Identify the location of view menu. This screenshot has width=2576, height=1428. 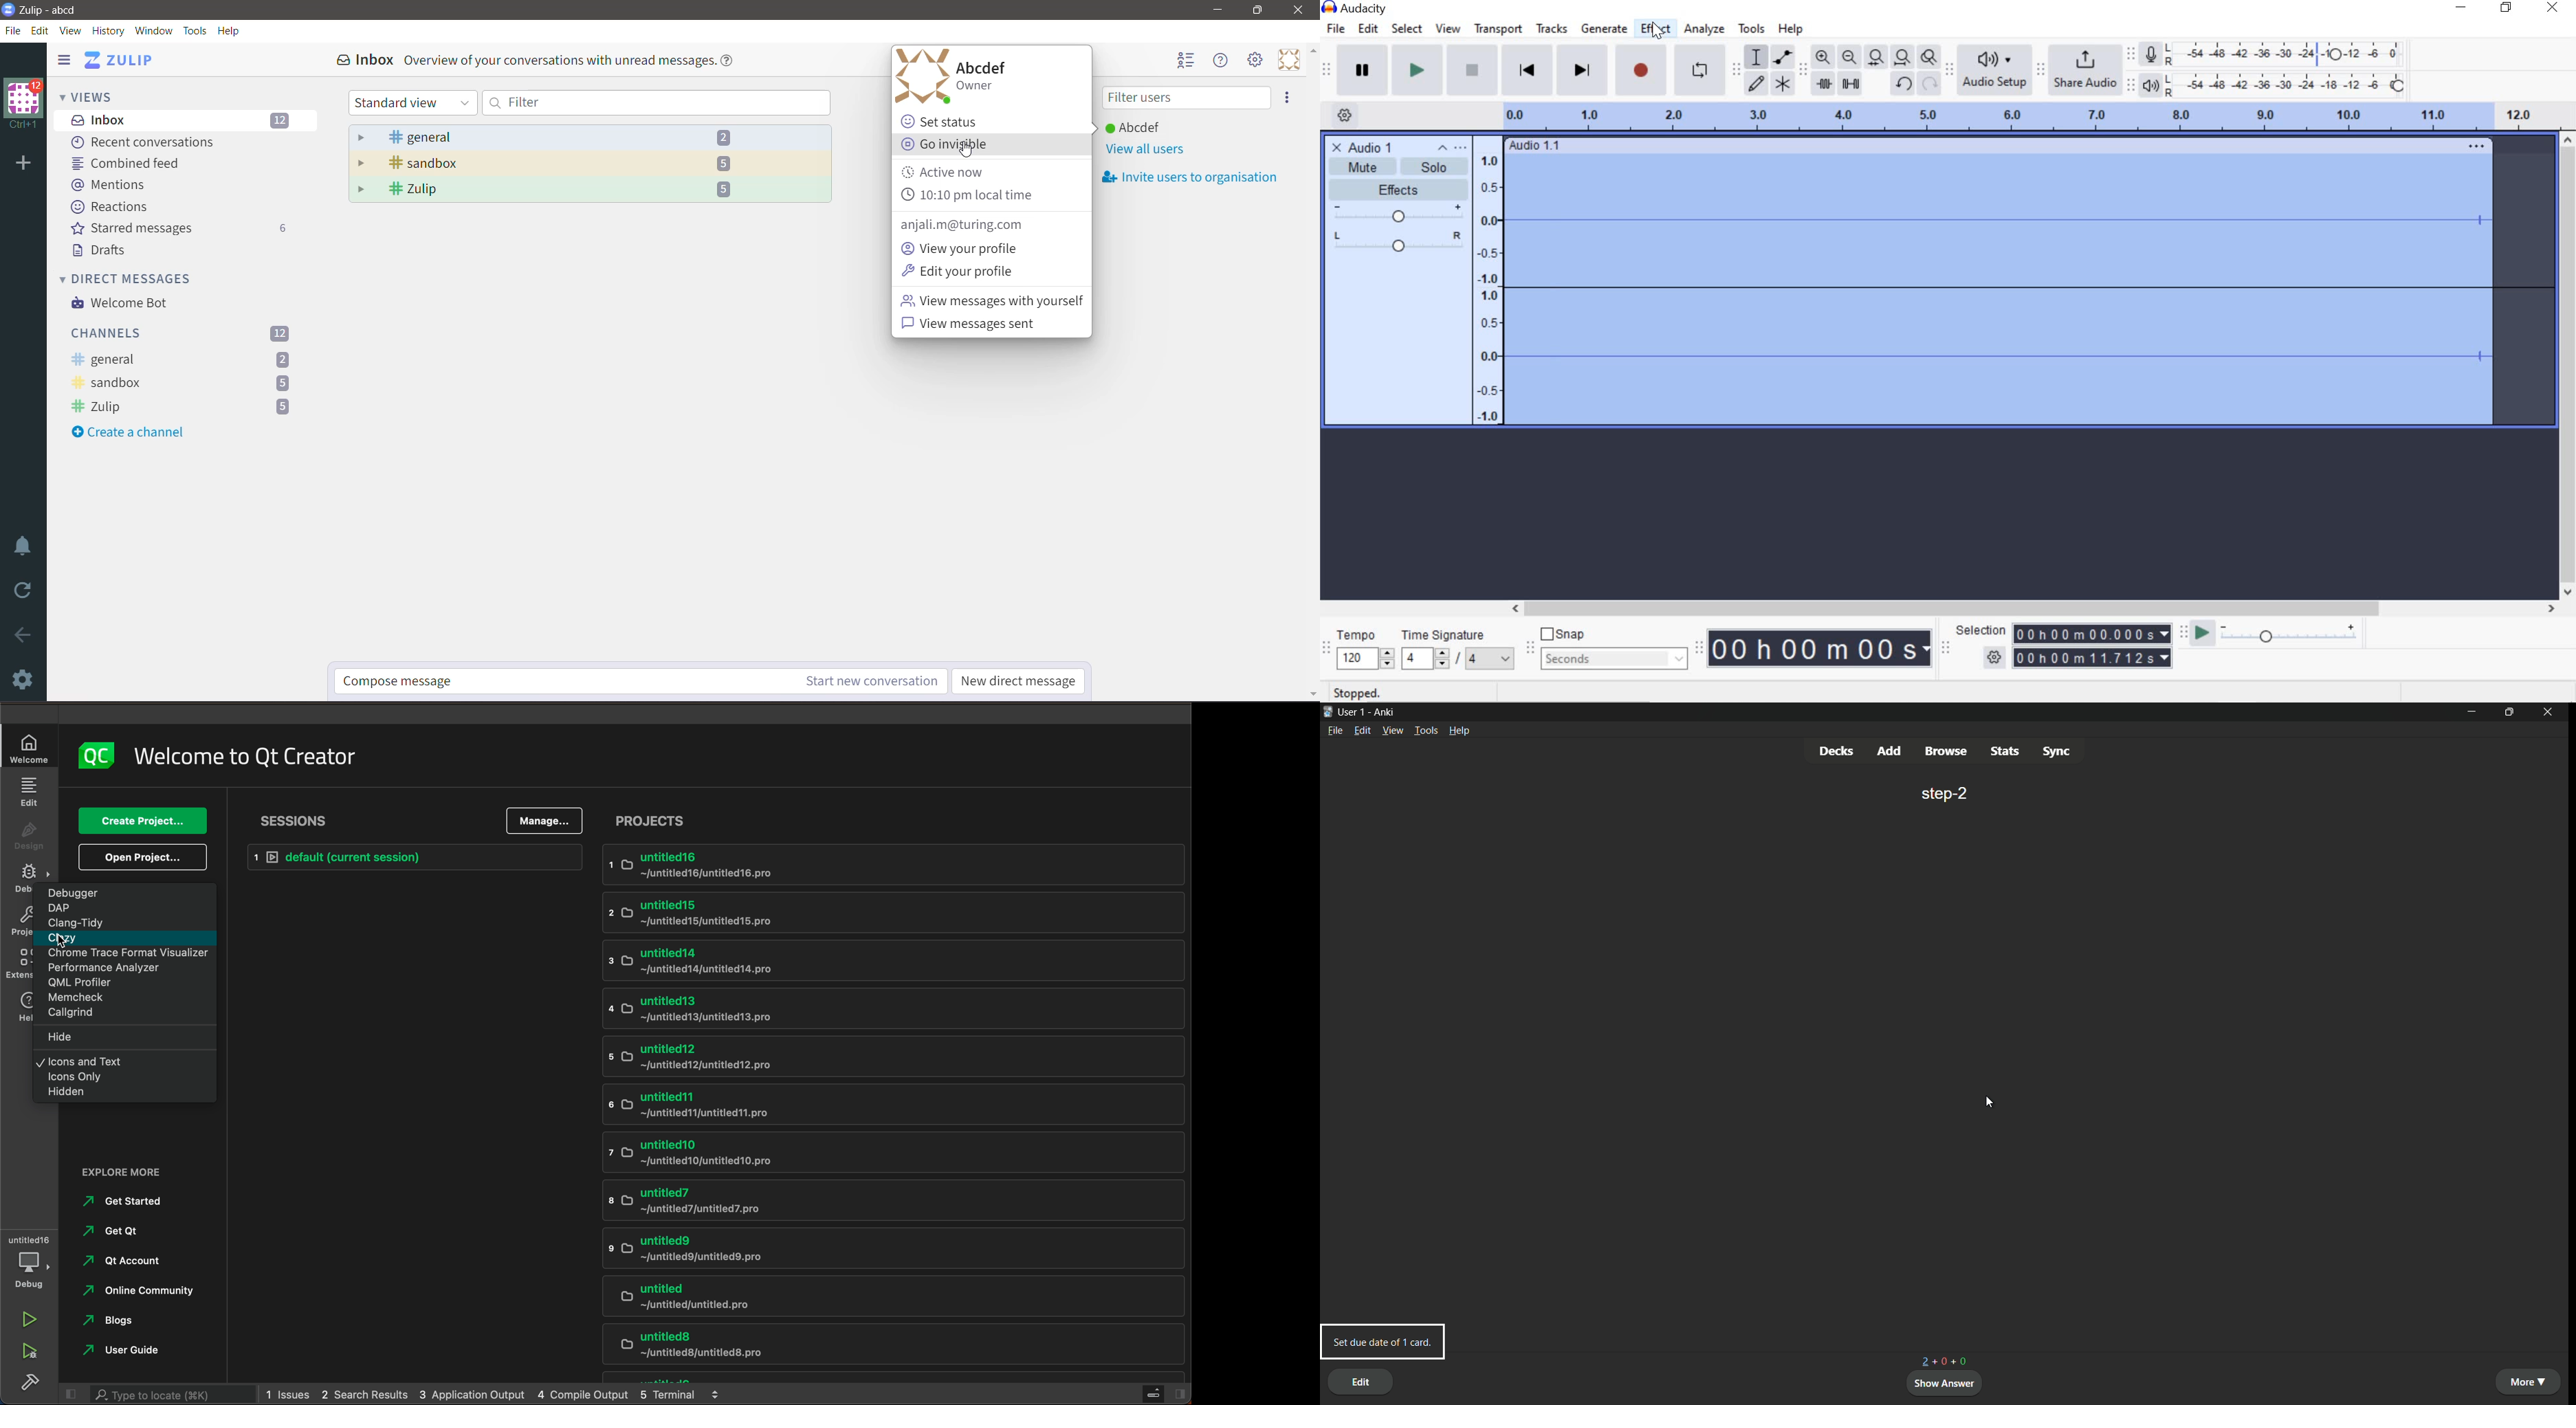
(1393, 730).